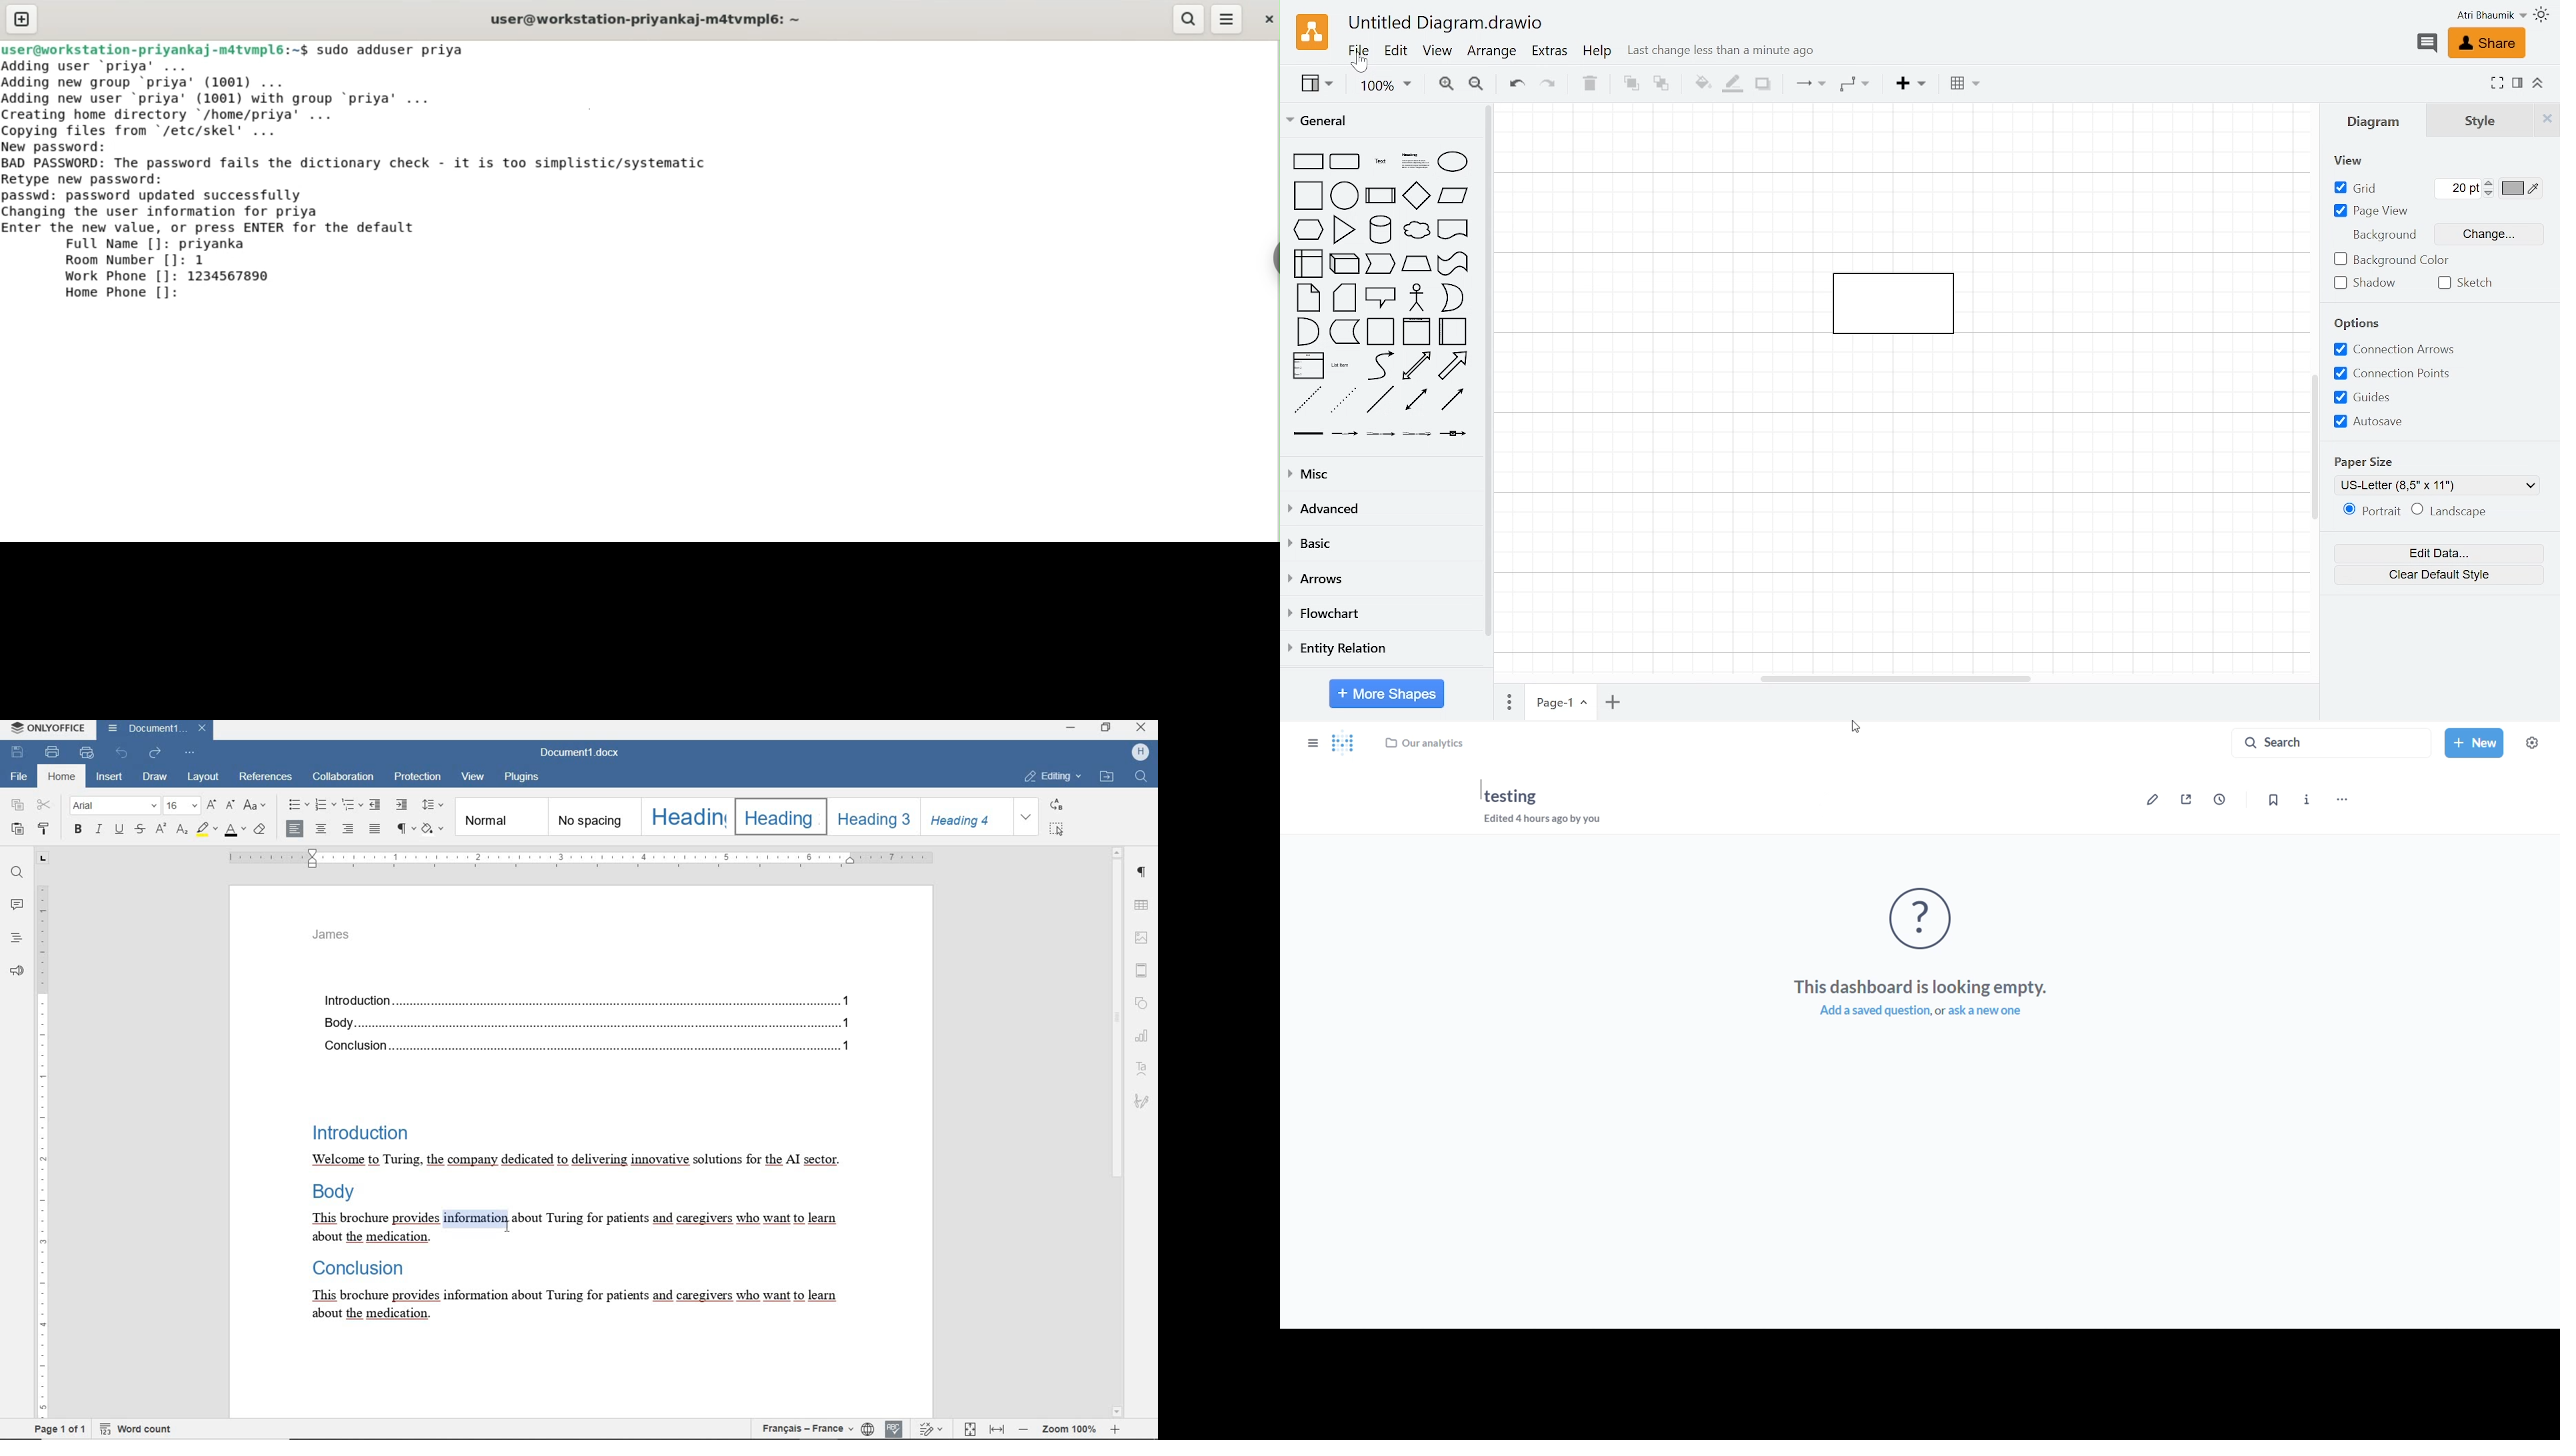  What do you see at coordinates (2474, 16) in the screenshot?
I see `Profile` at bounding box center [2474, 16].